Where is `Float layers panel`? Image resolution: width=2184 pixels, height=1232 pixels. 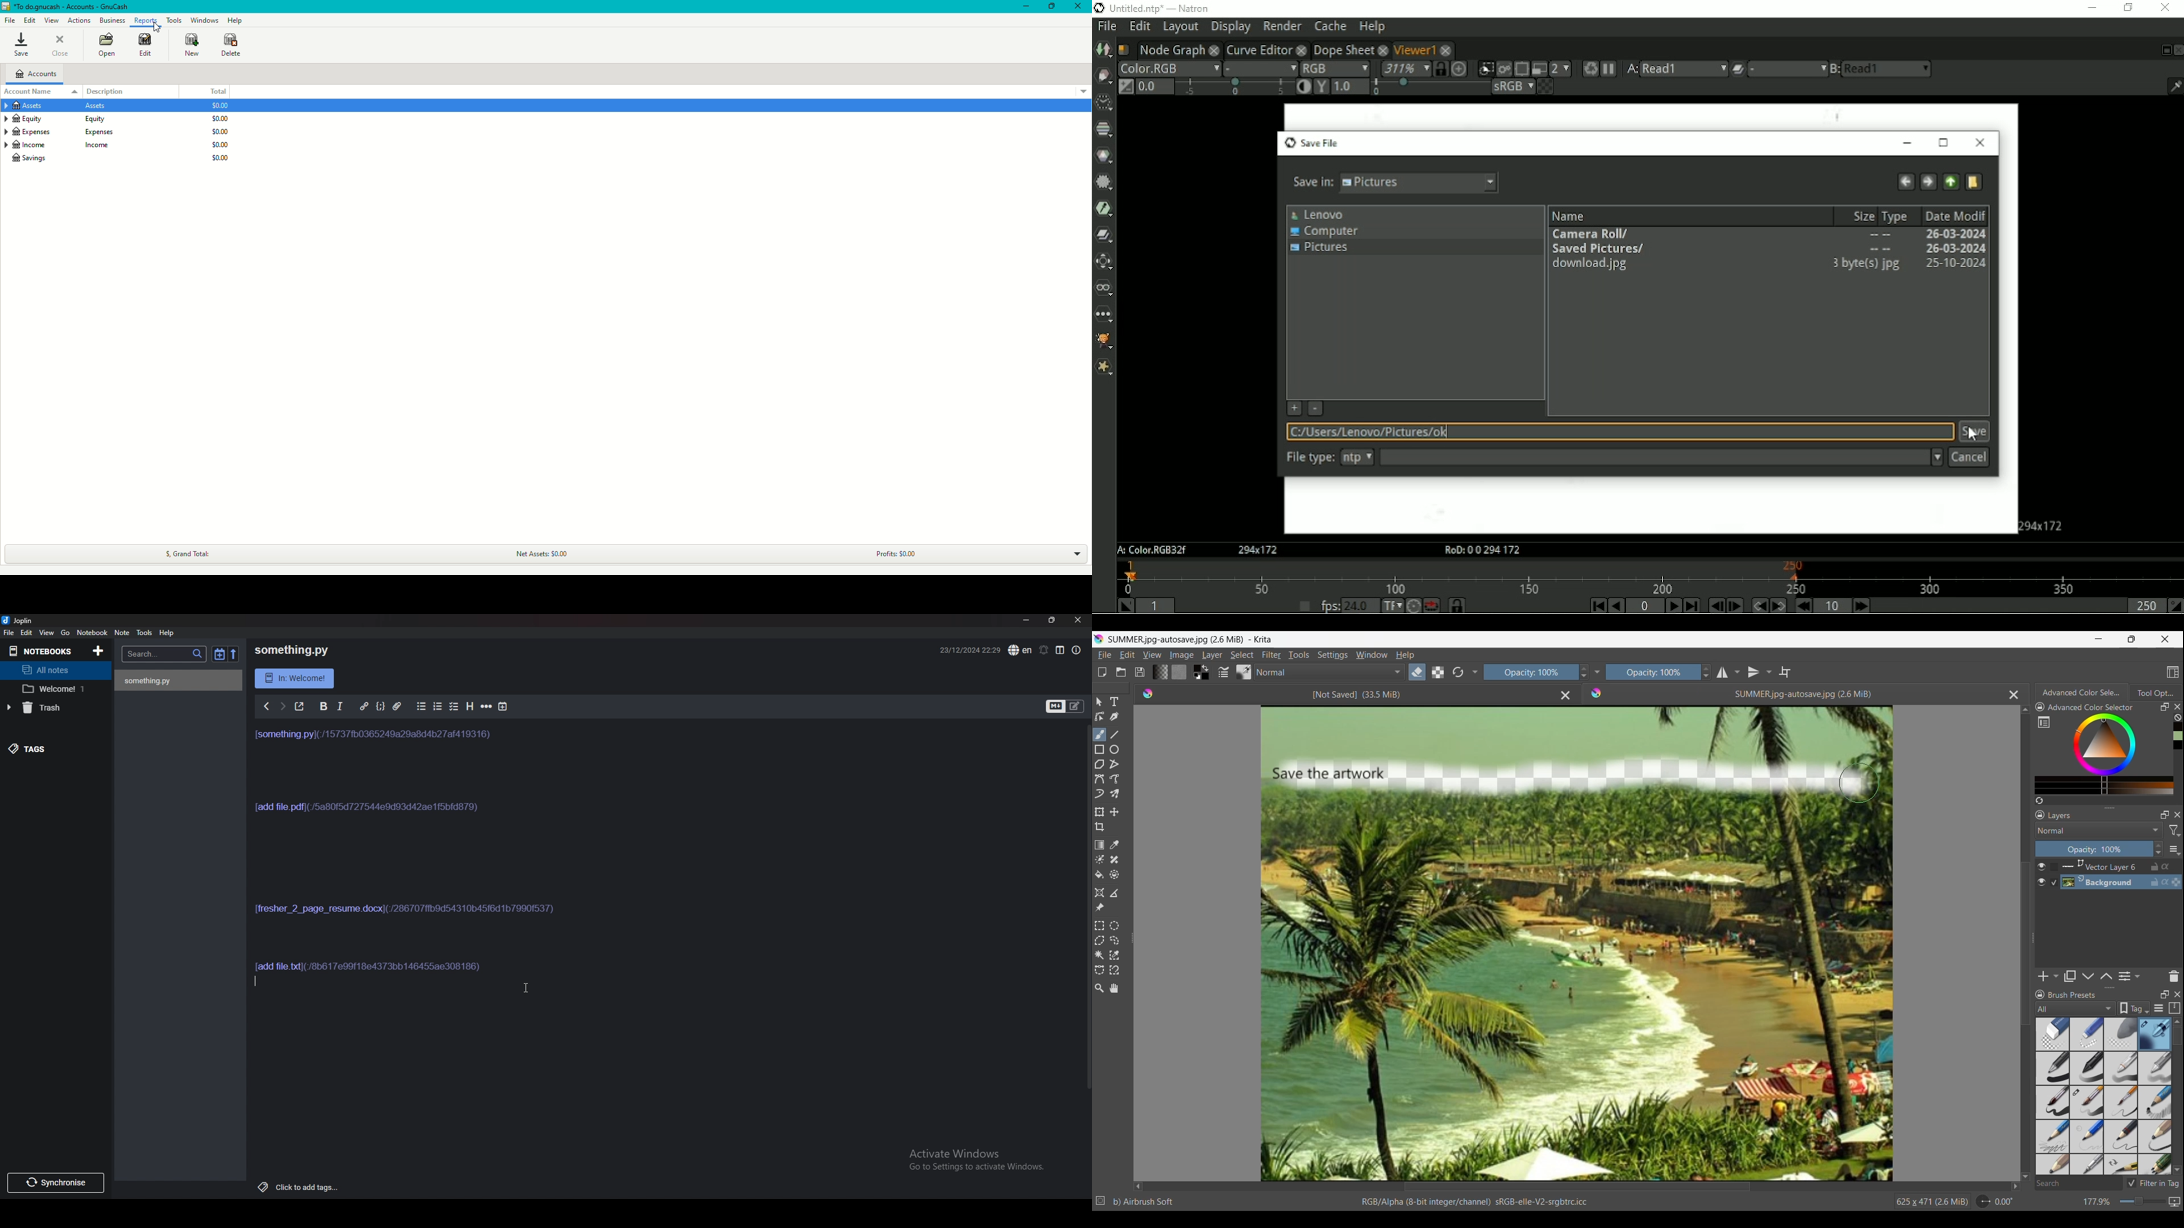
Float layers panel is located at coordinates (2163, 815).